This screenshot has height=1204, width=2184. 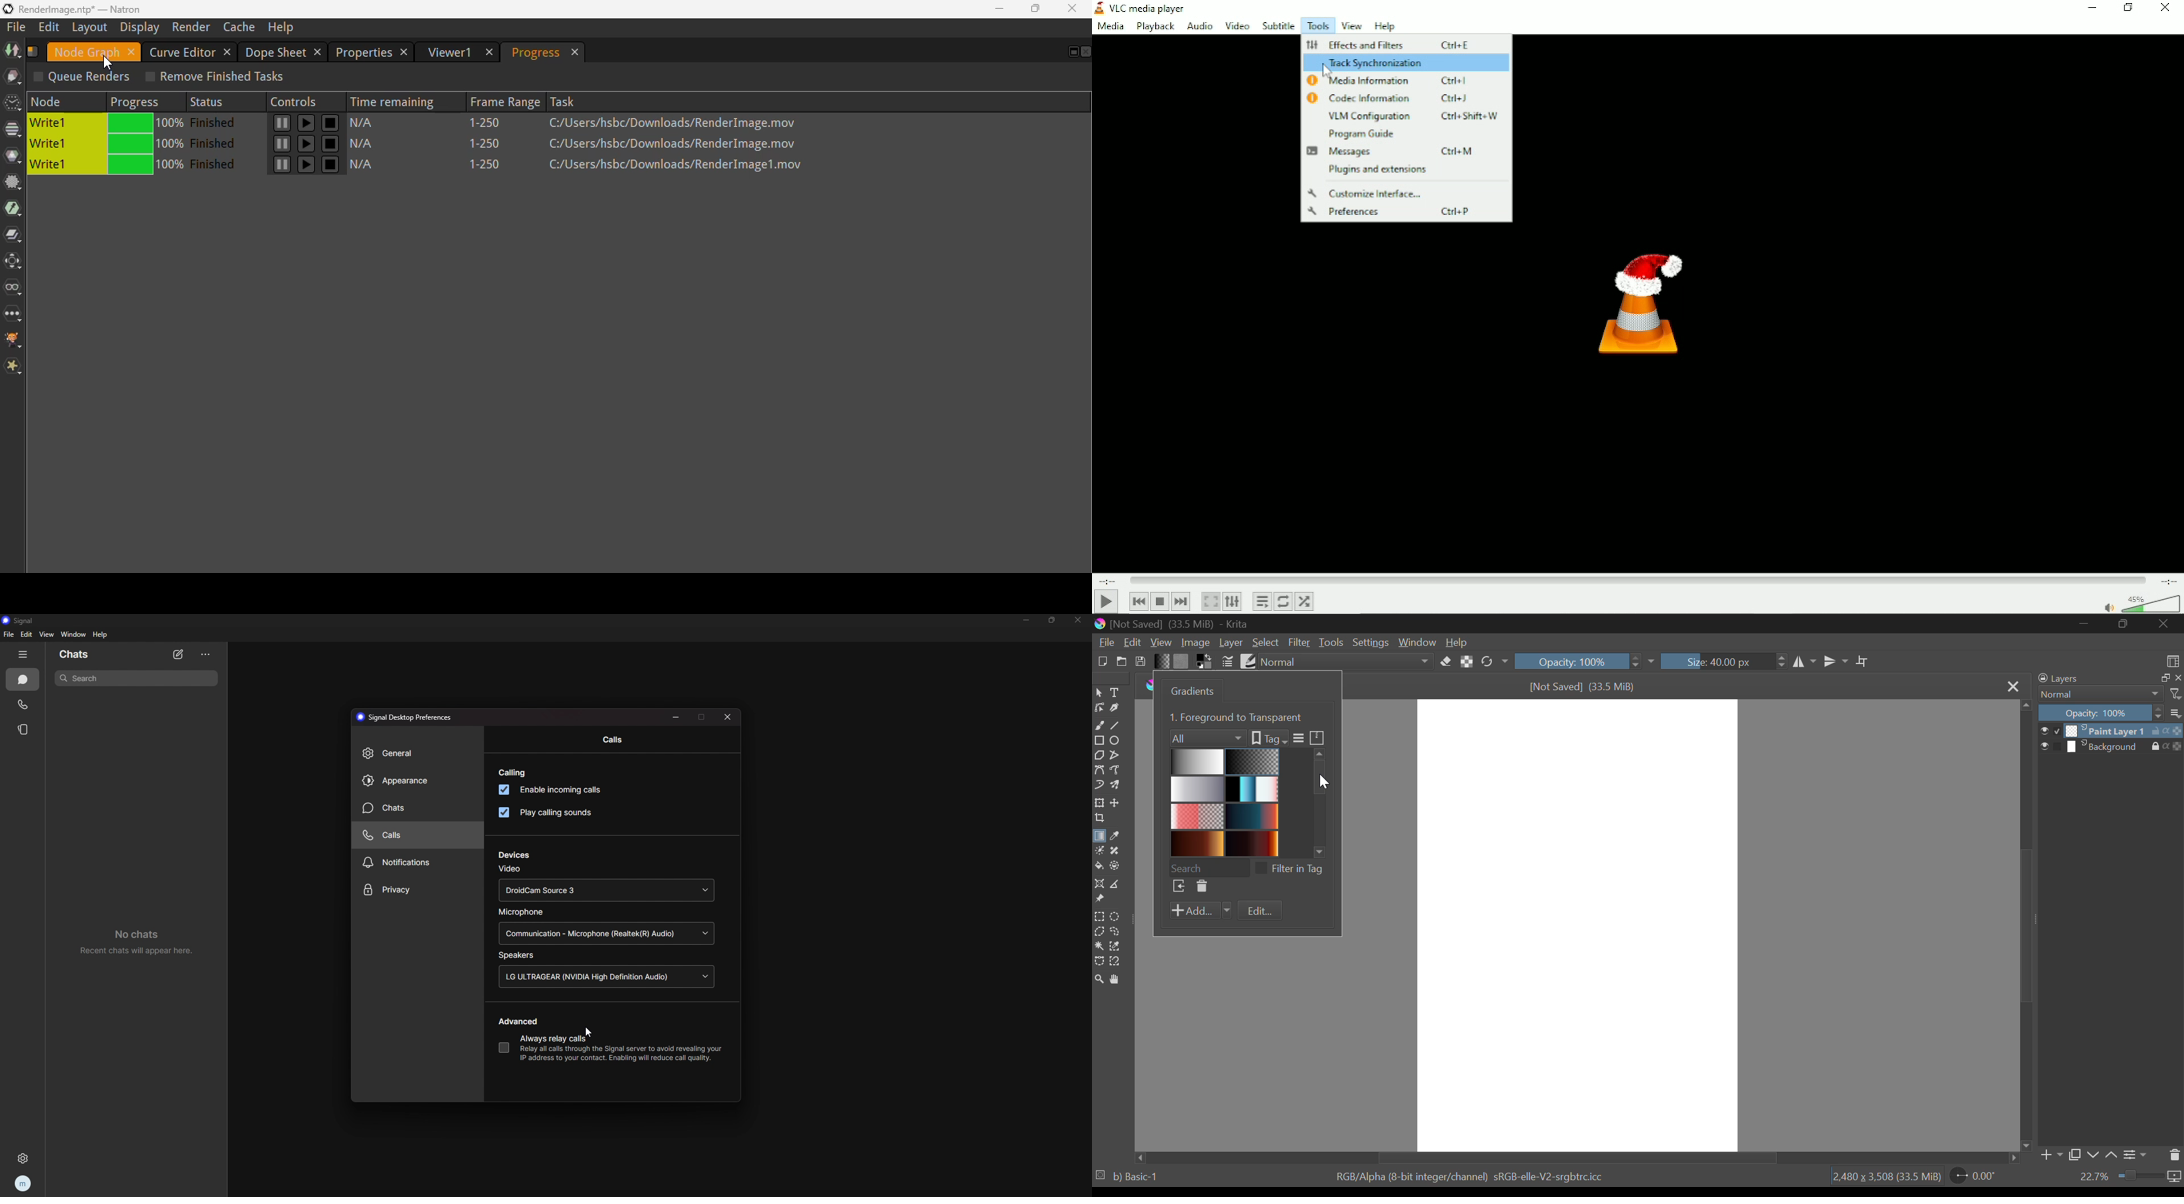 I want to click on Reference Images, so click(x=1099, y=901).